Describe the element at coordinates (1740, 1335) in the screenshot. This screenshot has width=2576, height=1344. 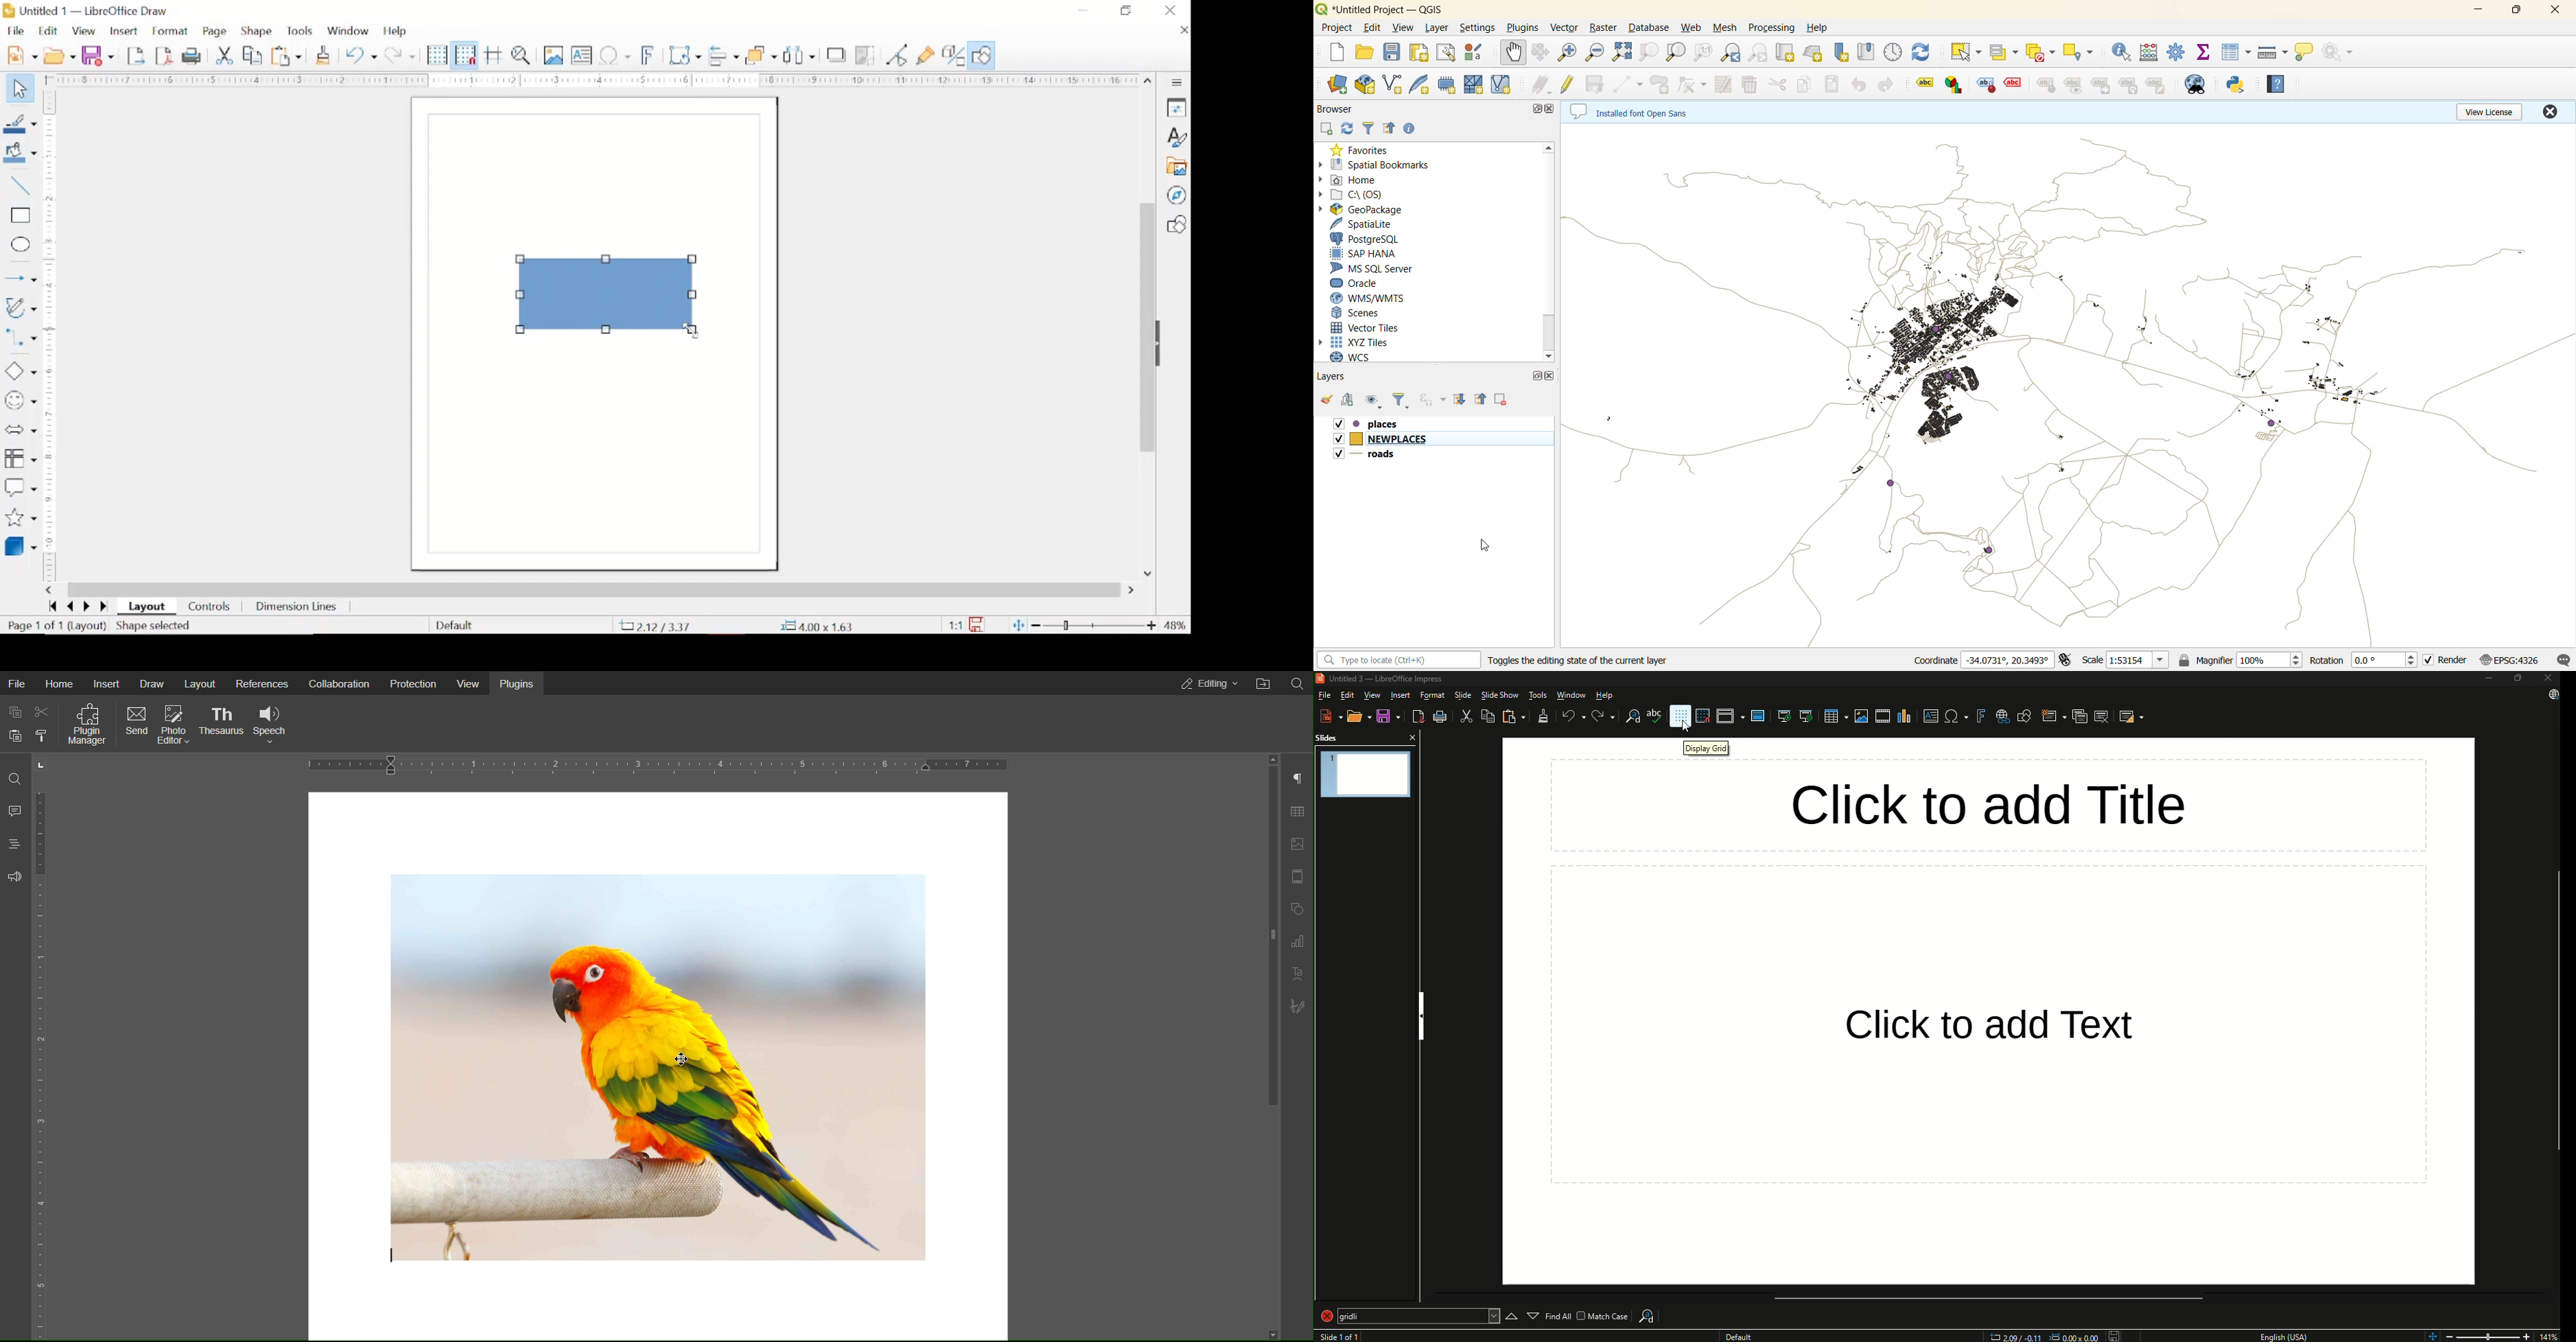
I see `Default` at that location.